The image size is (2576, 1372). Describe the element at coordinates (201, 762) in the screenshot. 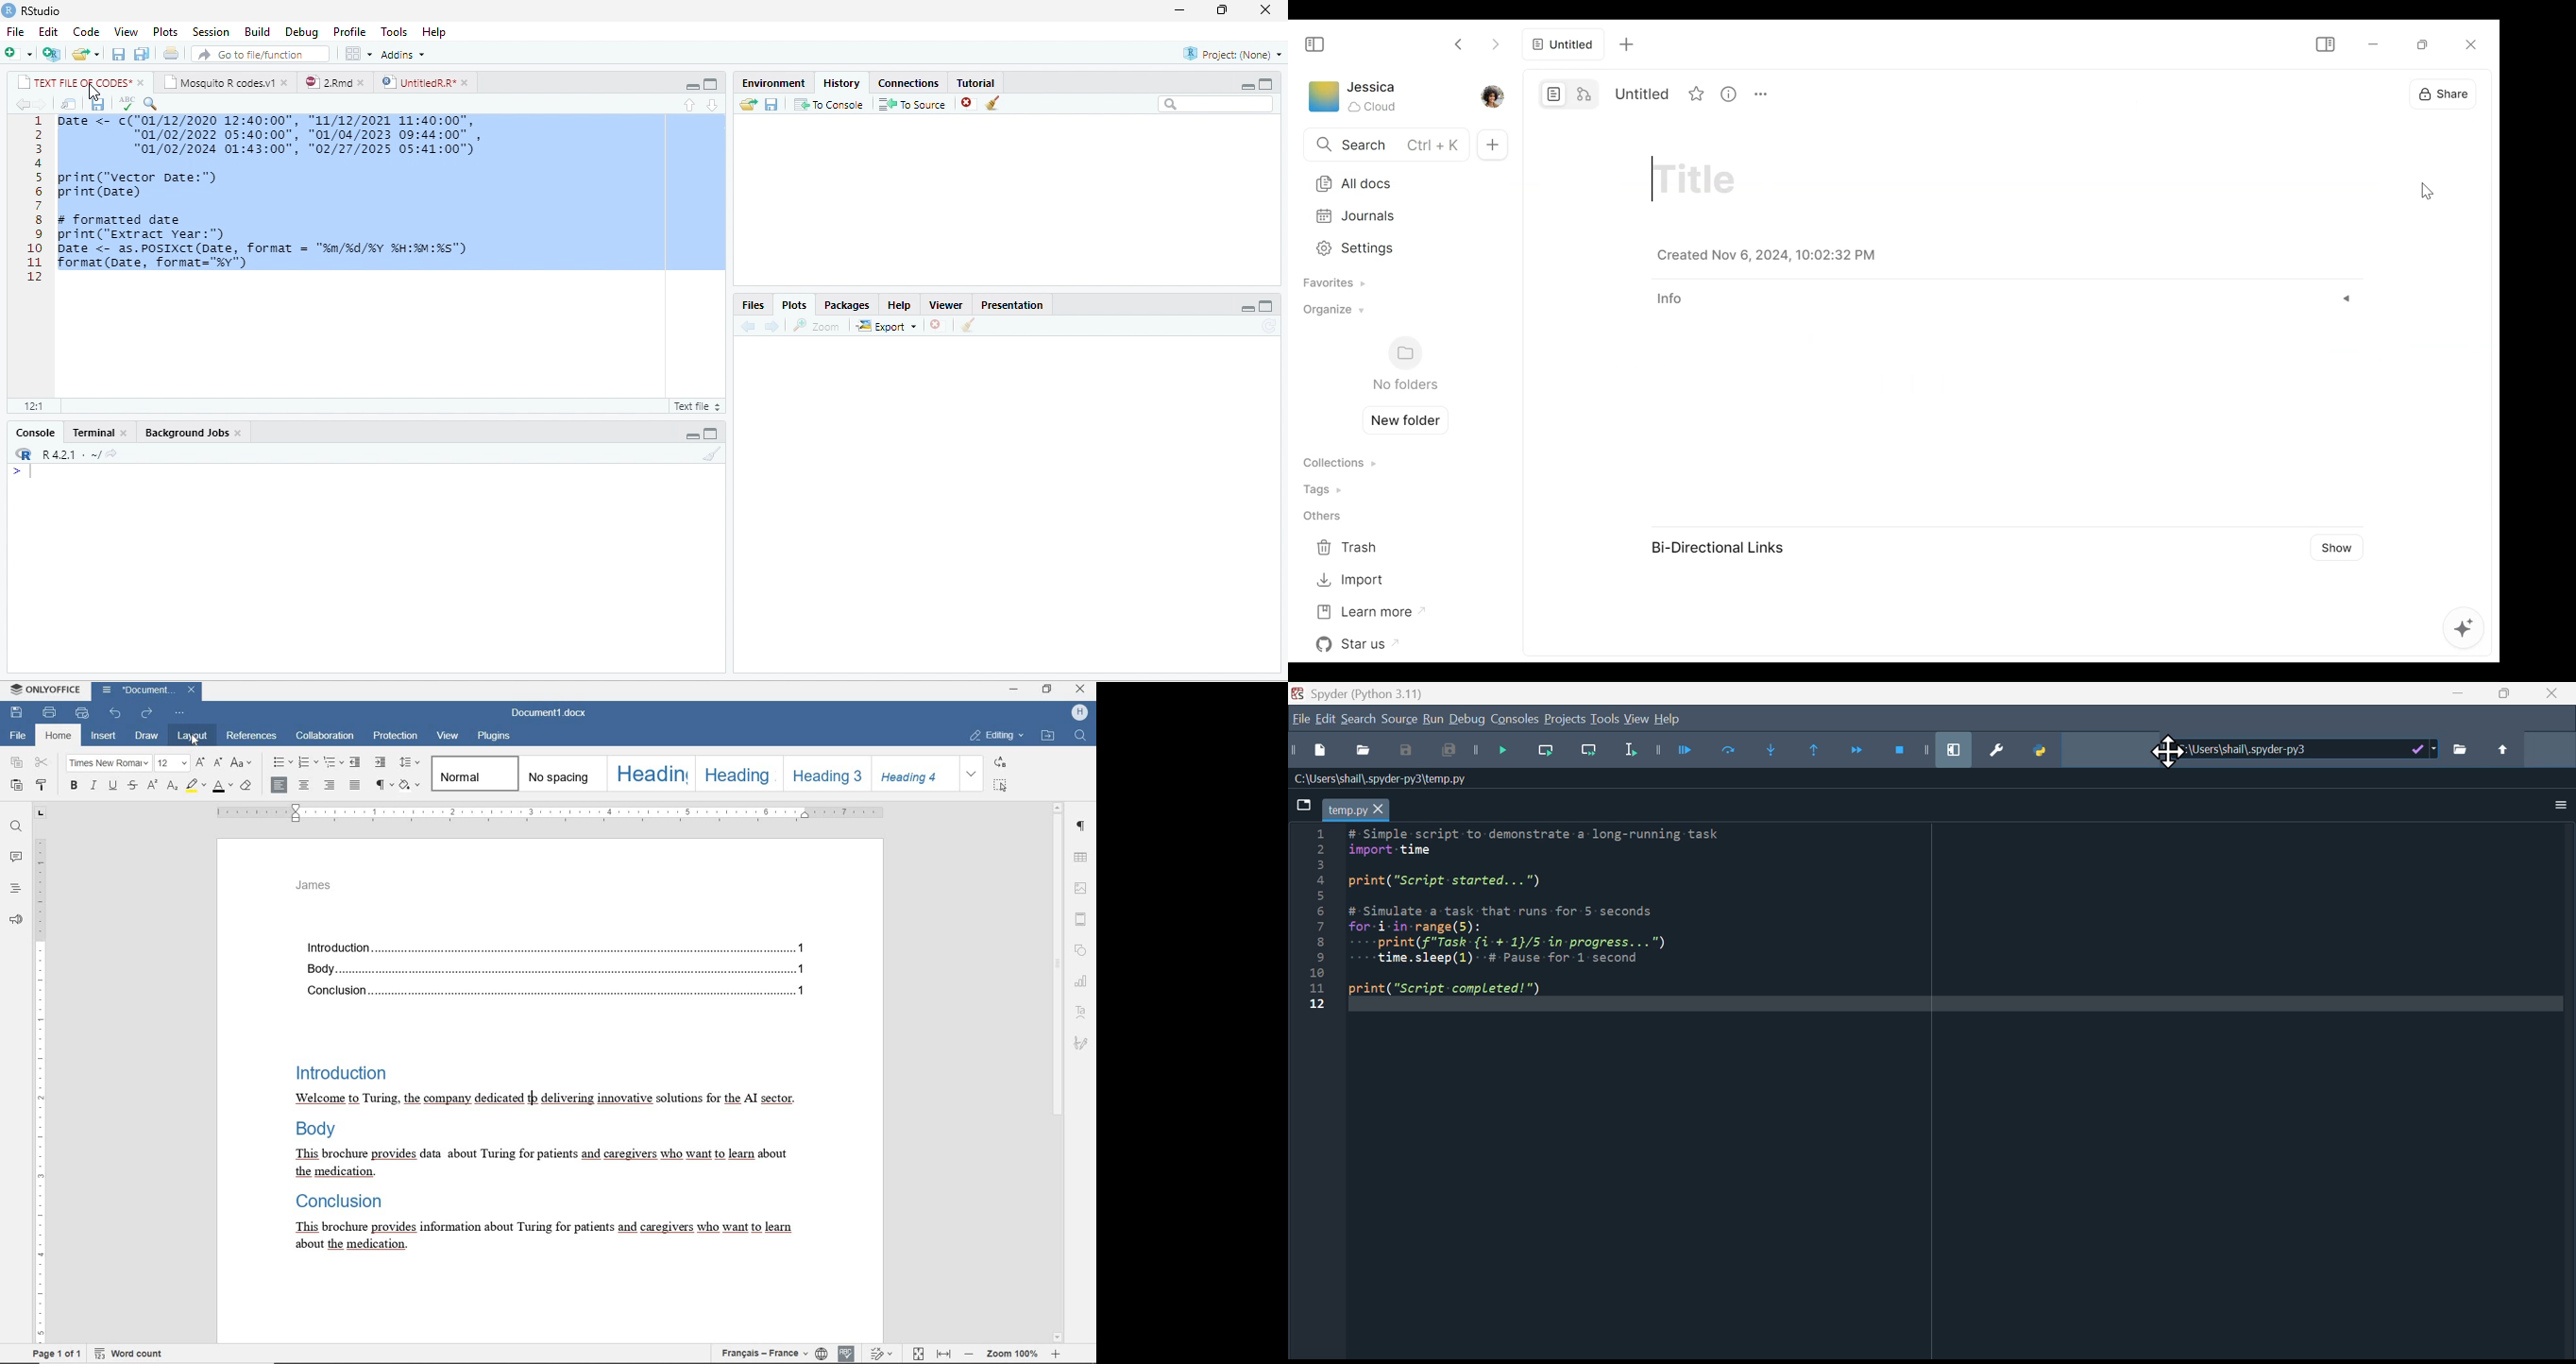

I see `increment font size` at that location.